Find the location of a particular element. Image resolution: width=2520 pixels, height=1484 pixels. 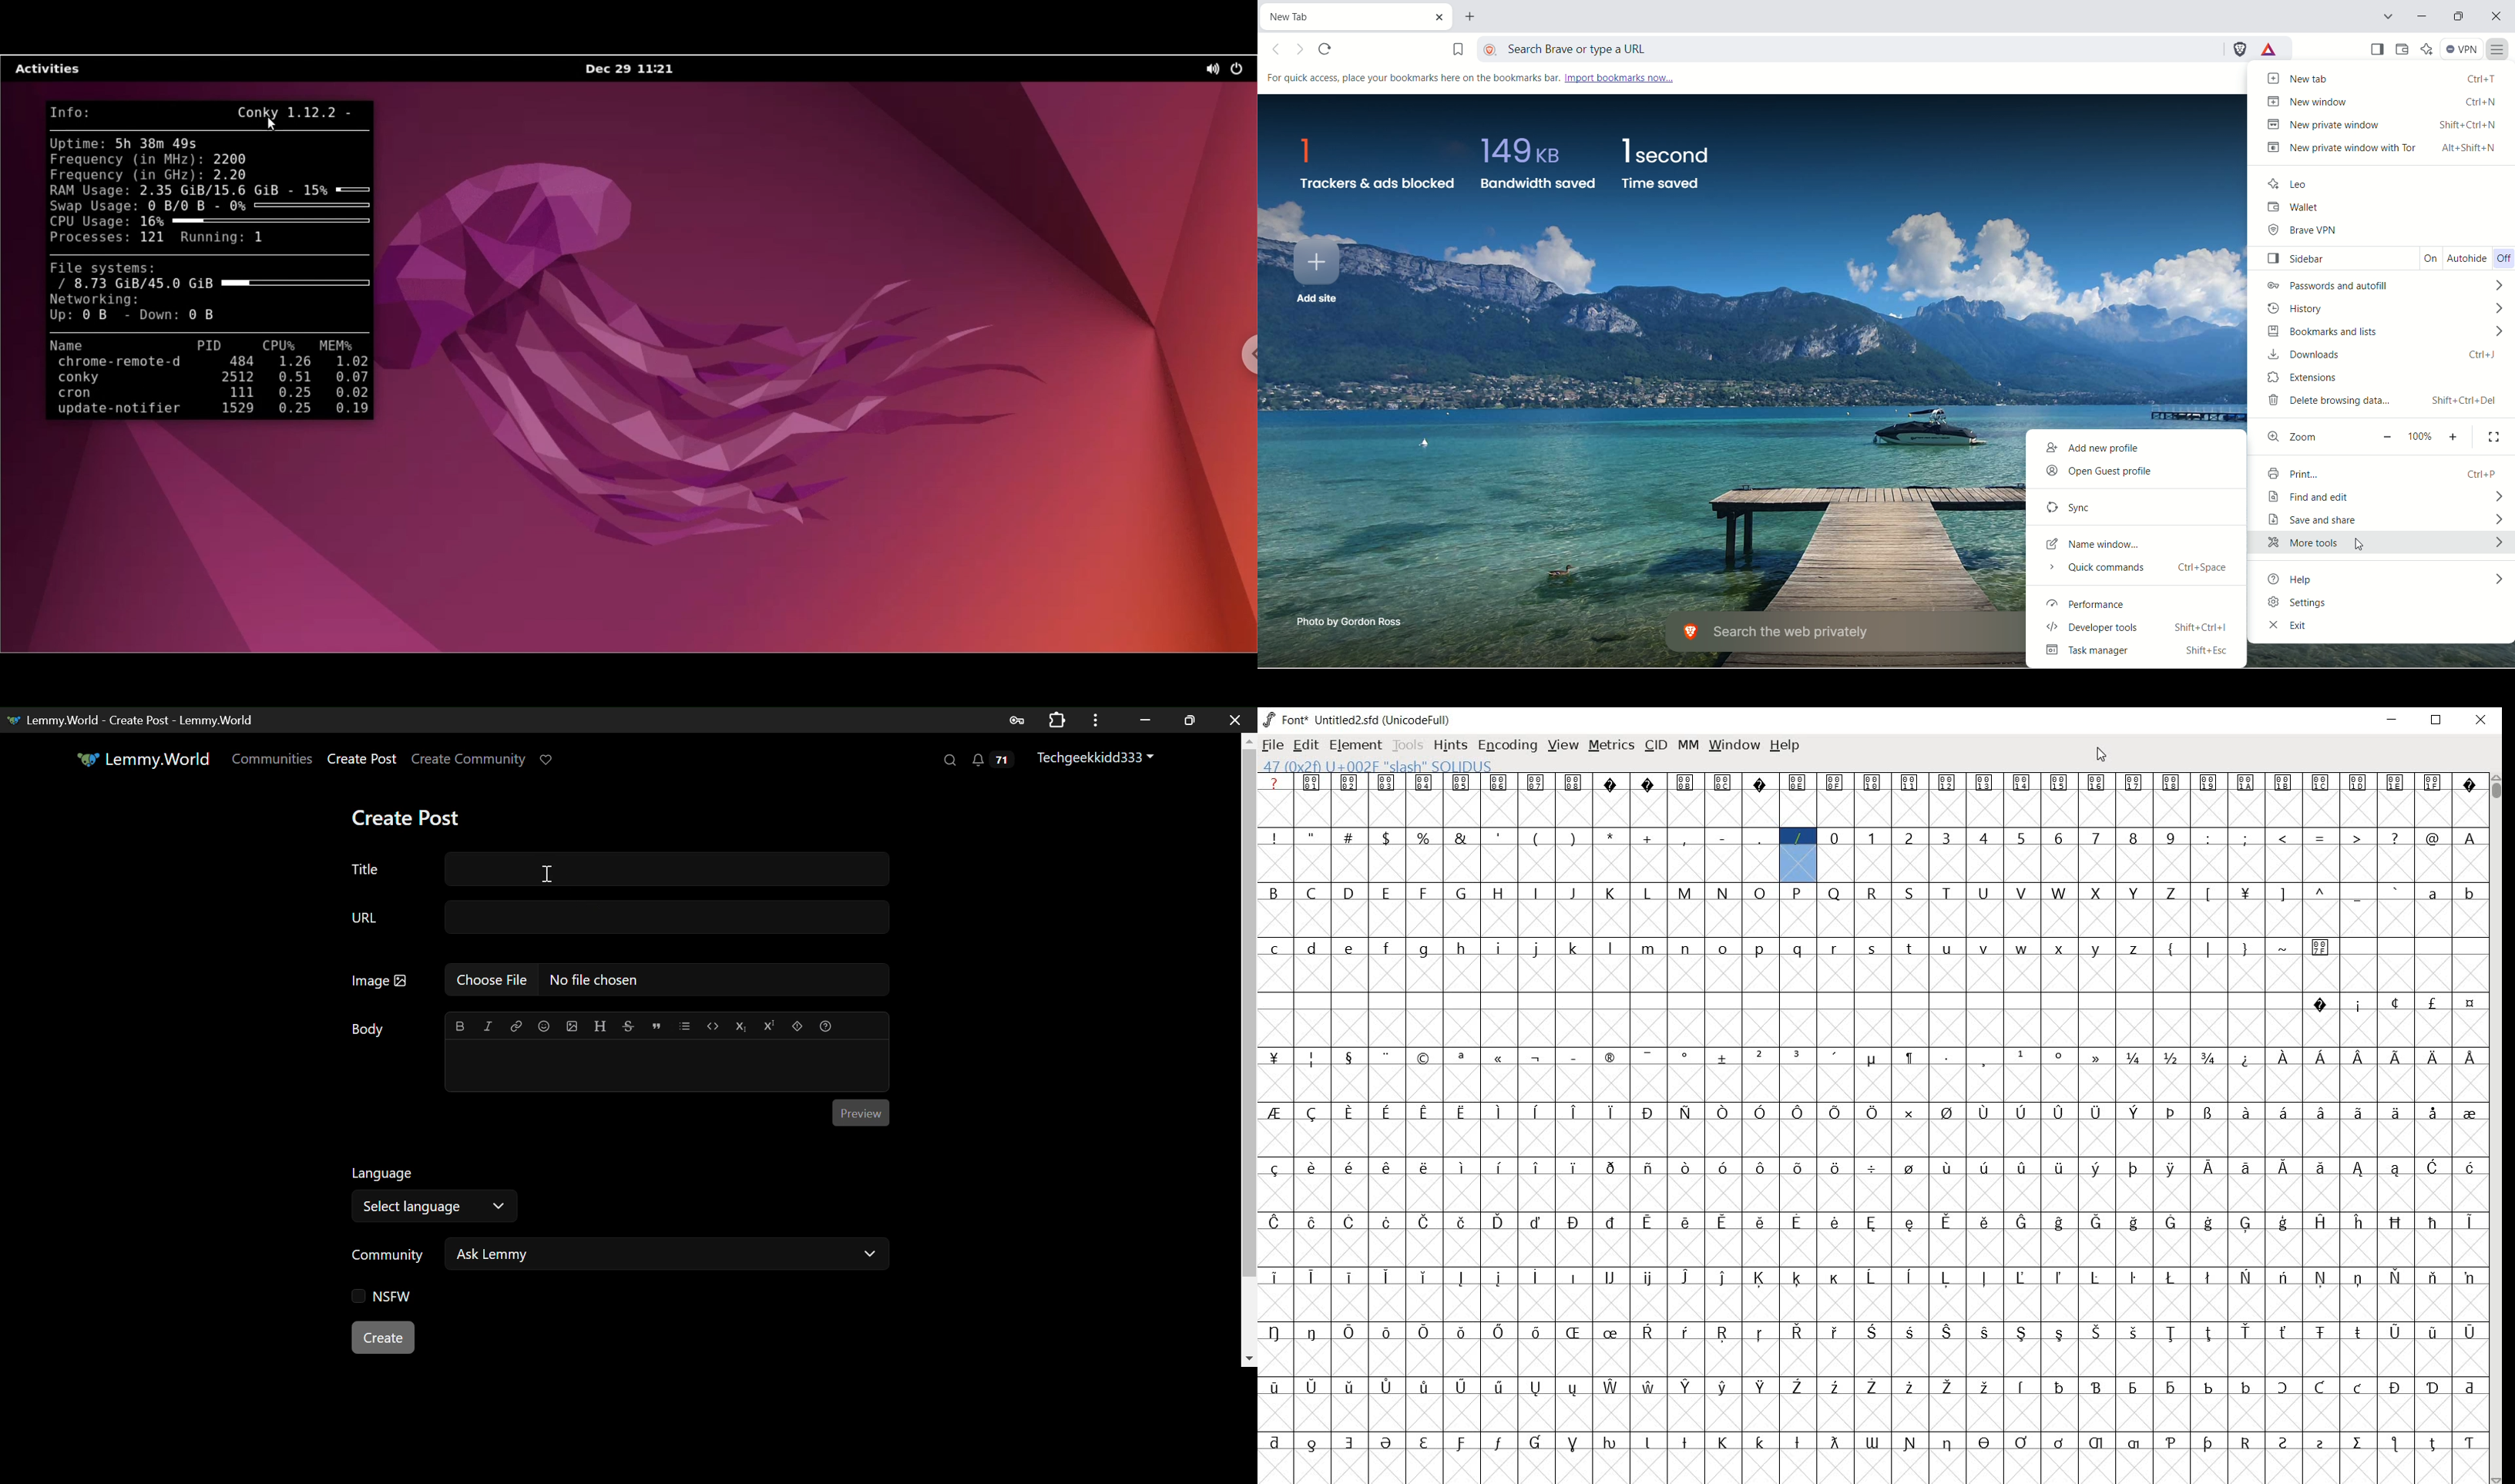

glyph is located at coordinates (1460, 1058).